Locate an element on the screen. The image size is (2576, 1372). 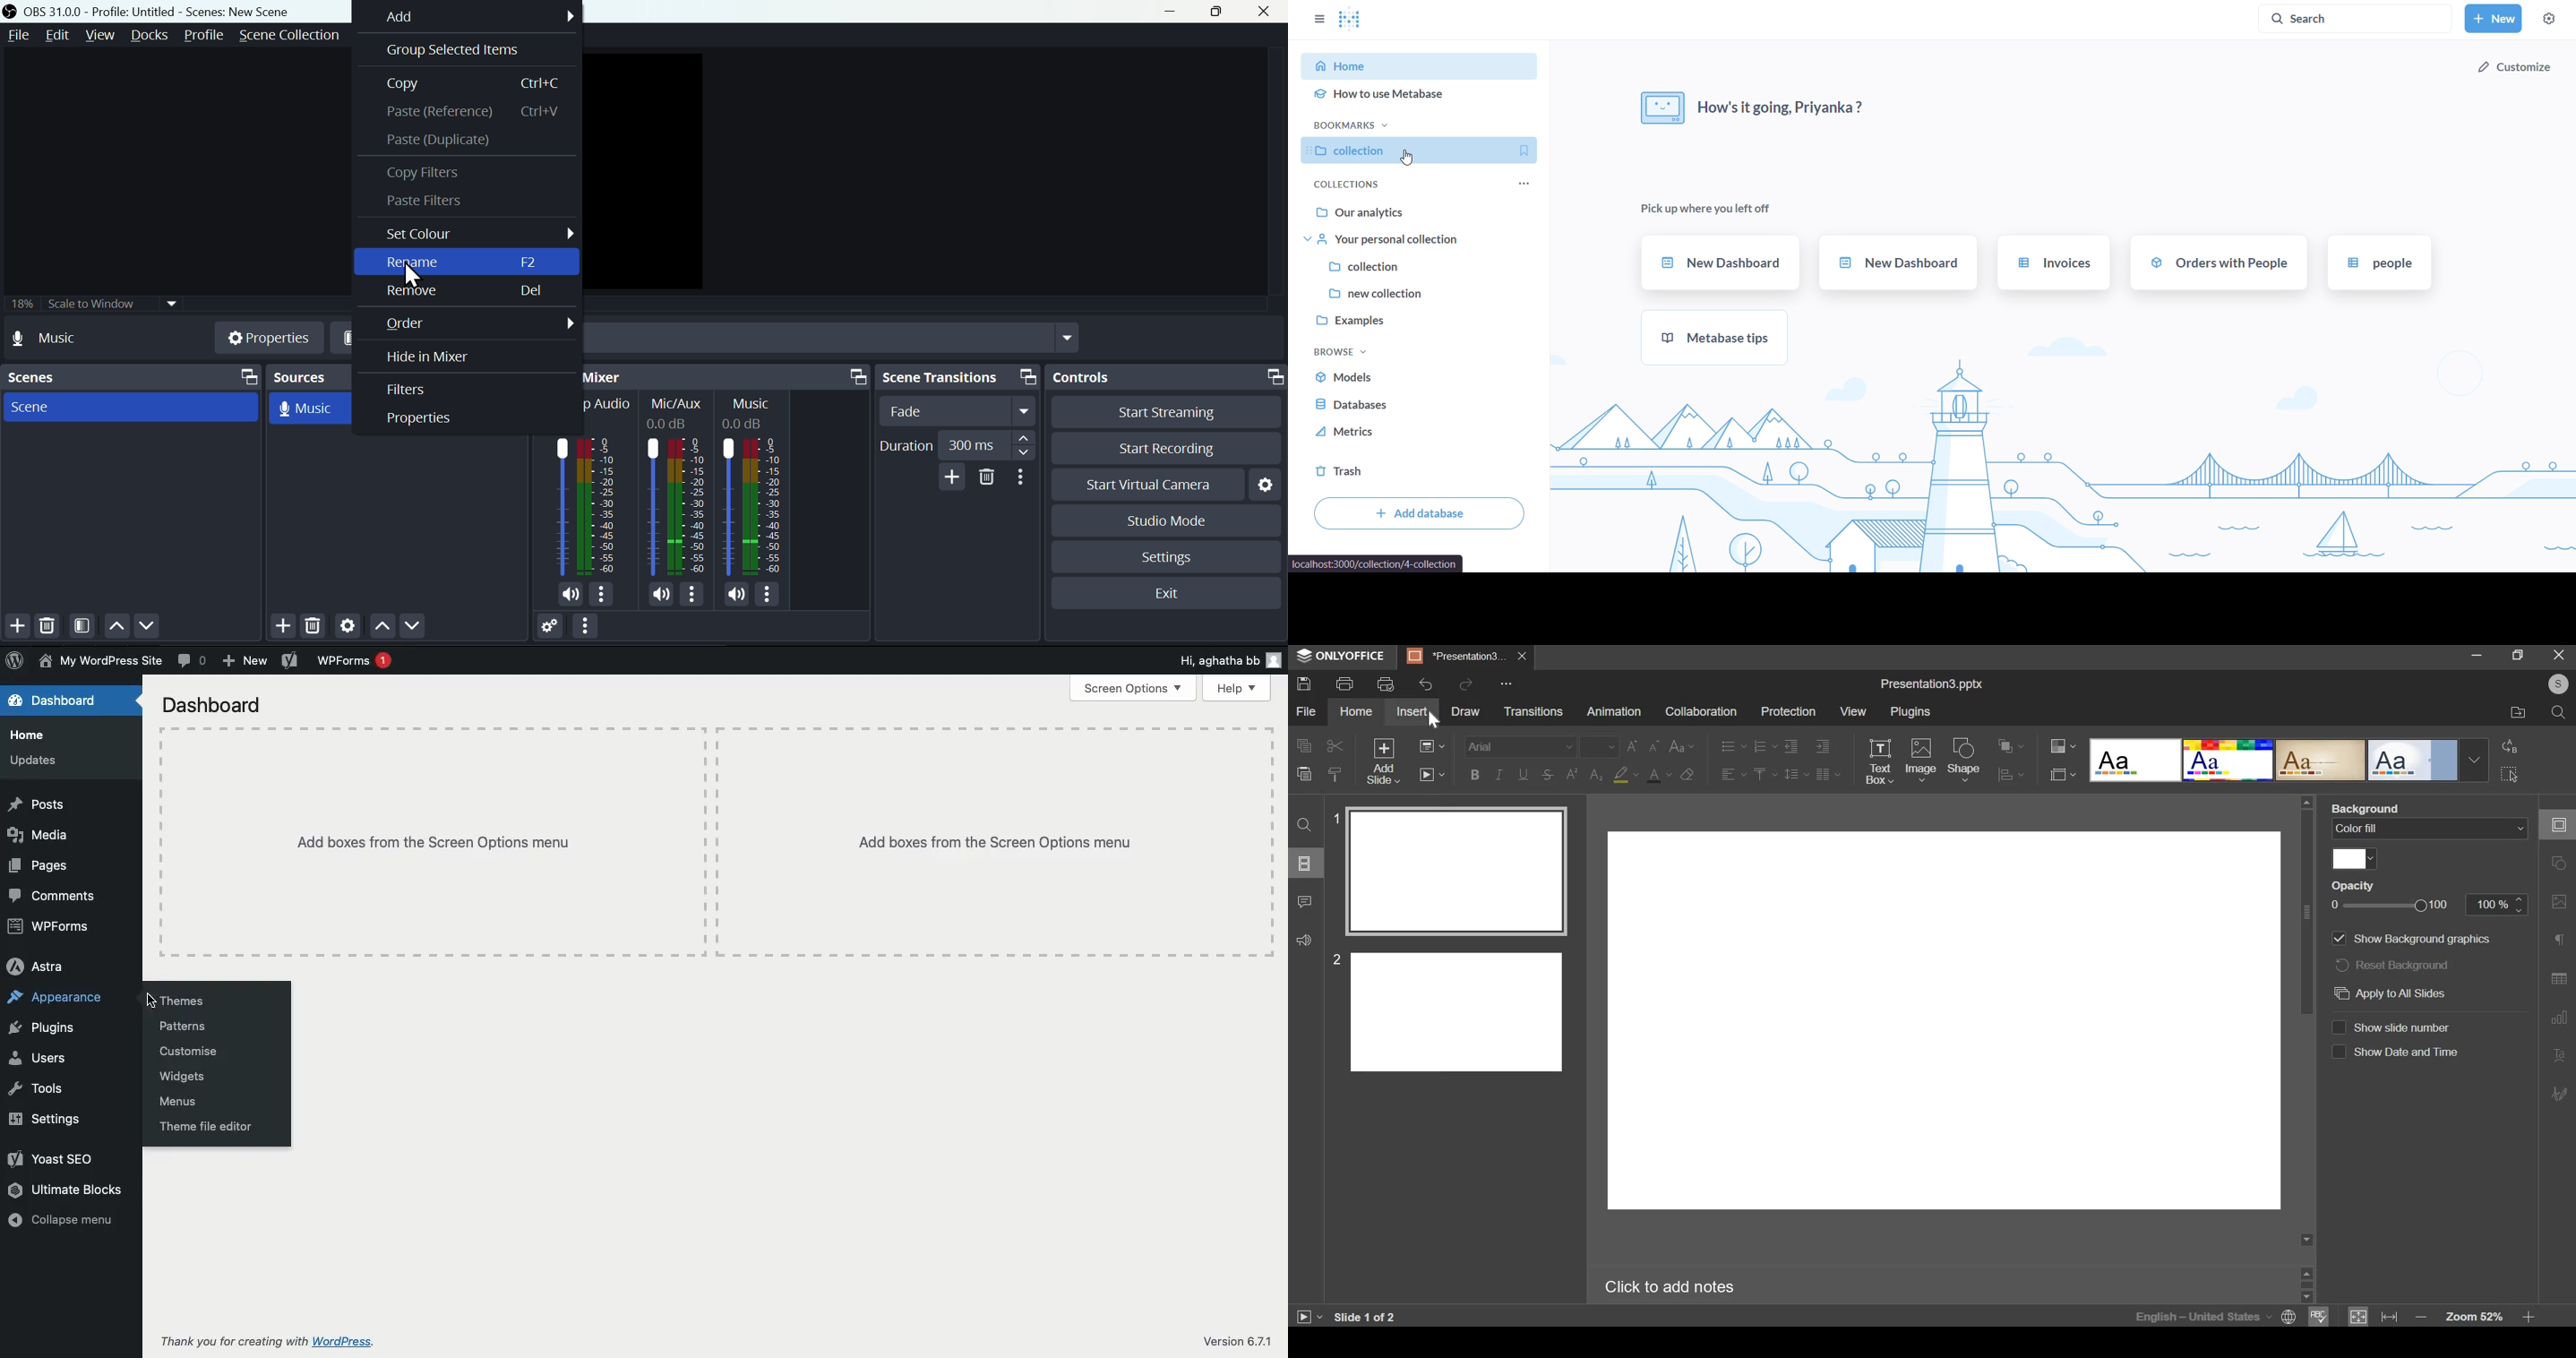
Drop down  is located at coordinates (1070, 337).